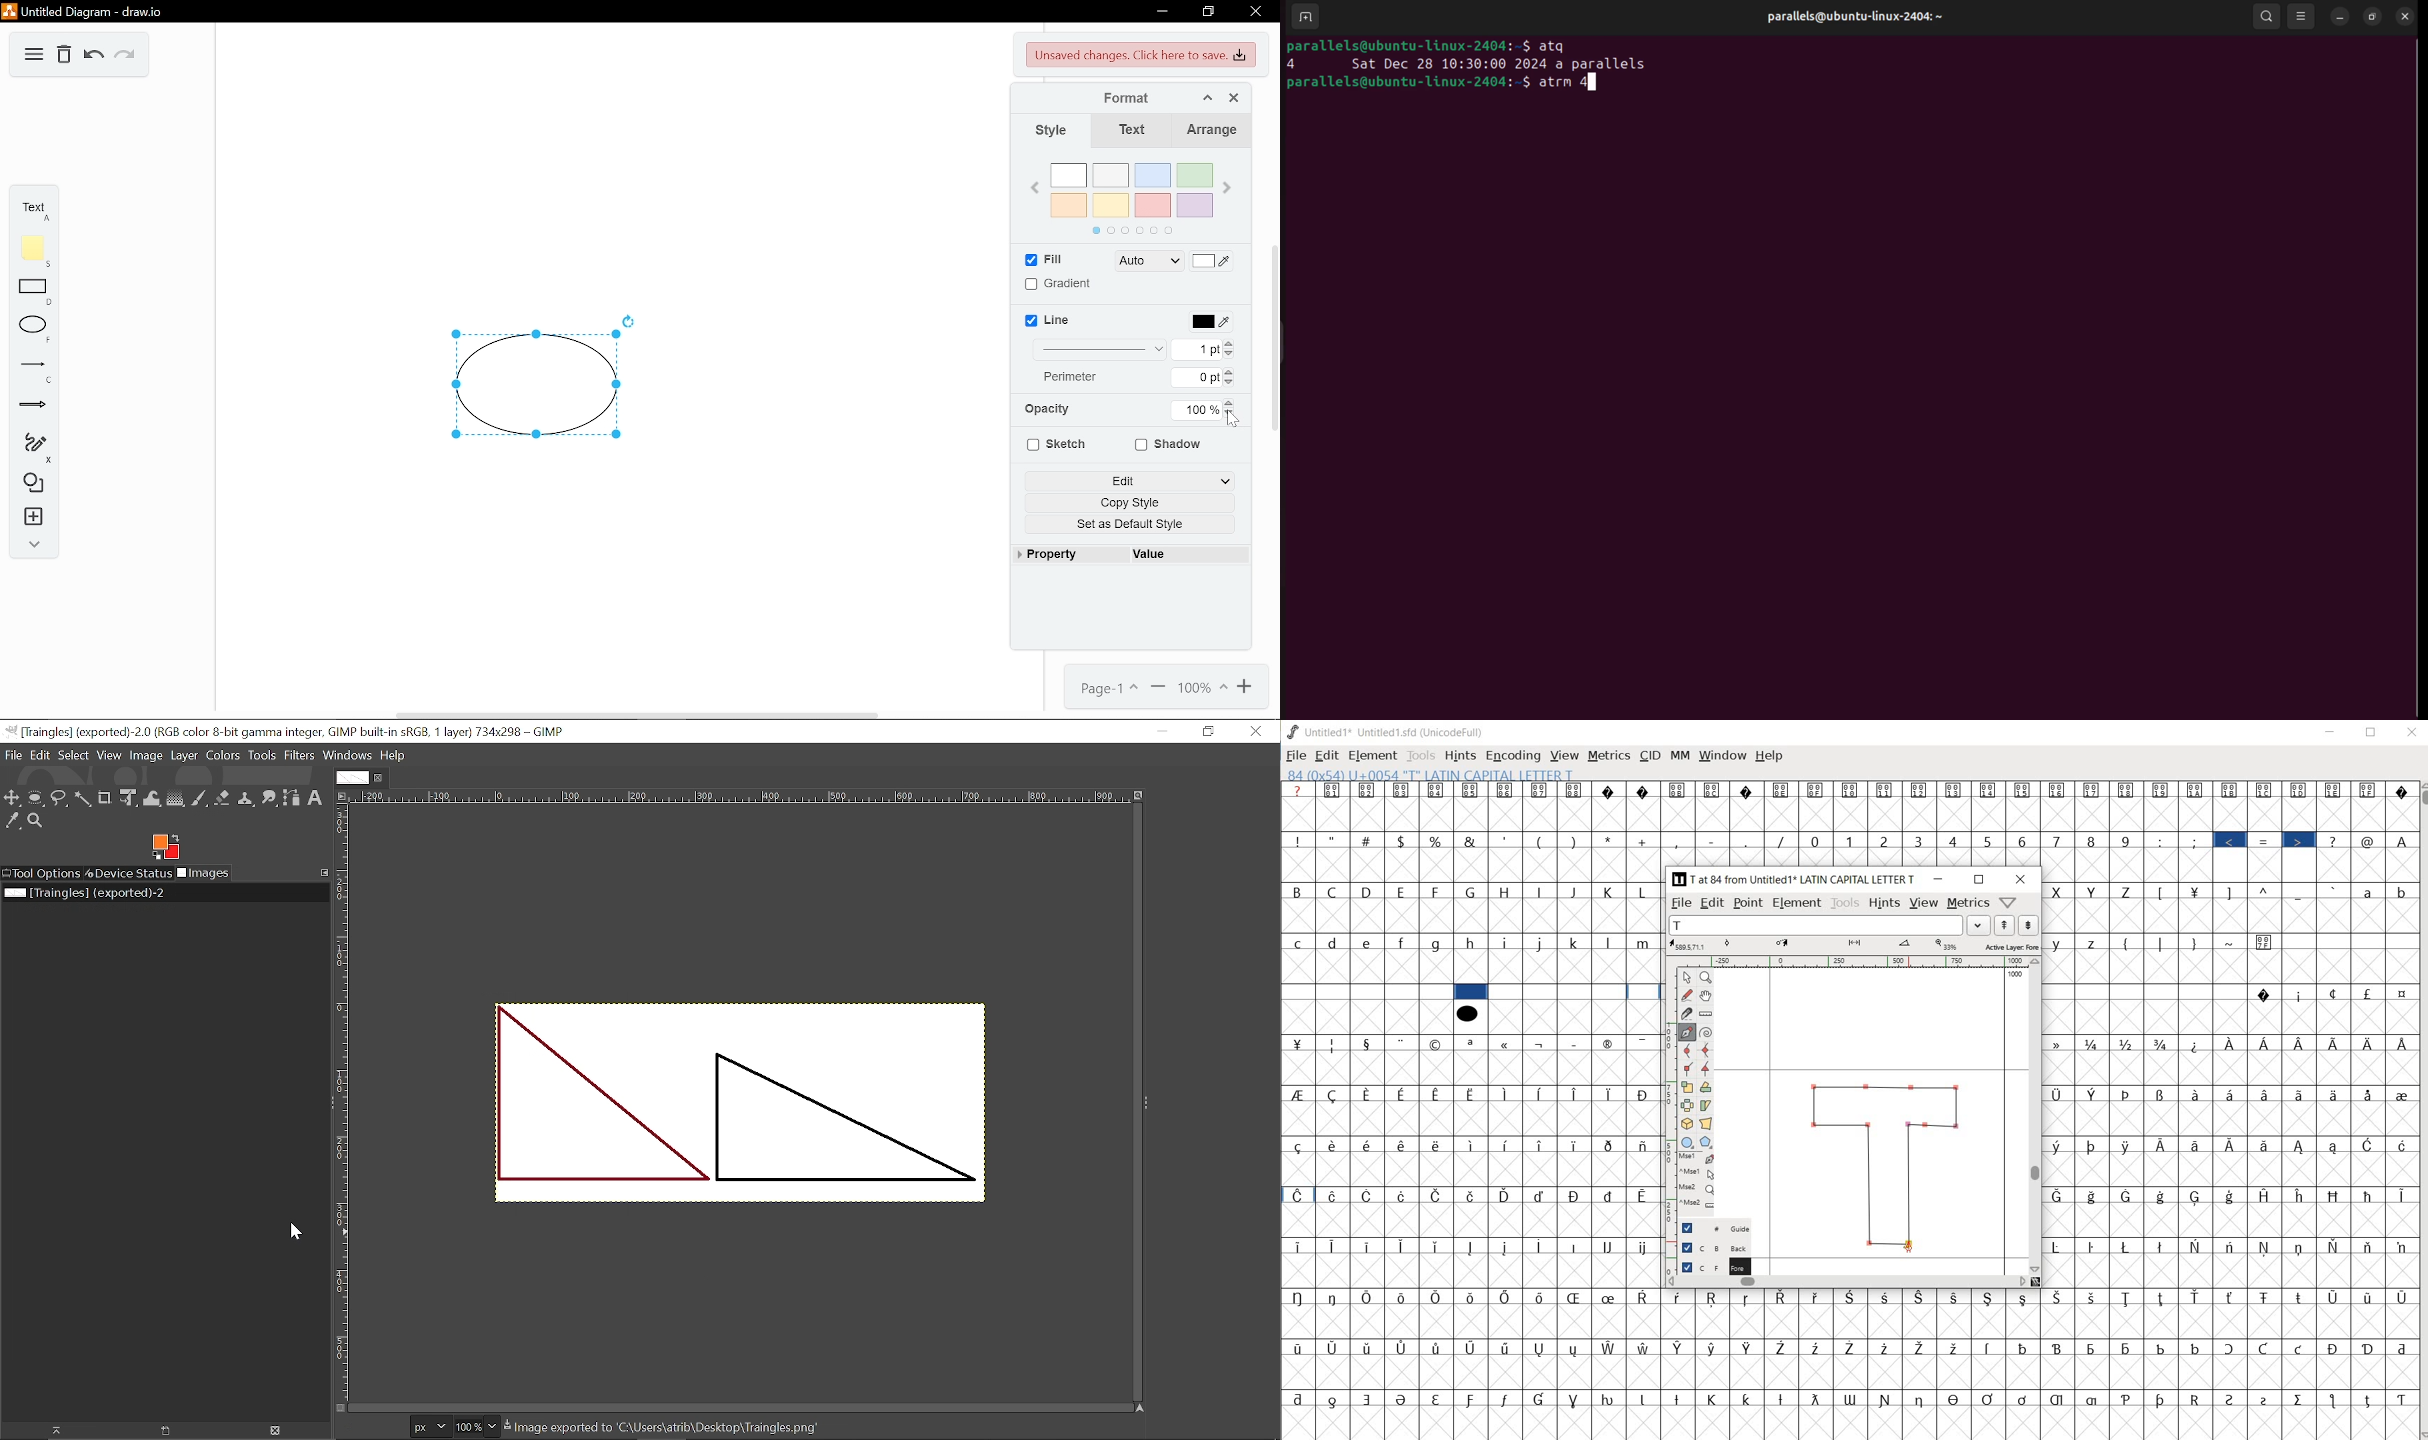 This screenshot has width=2436, height=1456. Describe the element at coordinates (2335, 1297) in the screenshot. I see `Symbol` at that location.